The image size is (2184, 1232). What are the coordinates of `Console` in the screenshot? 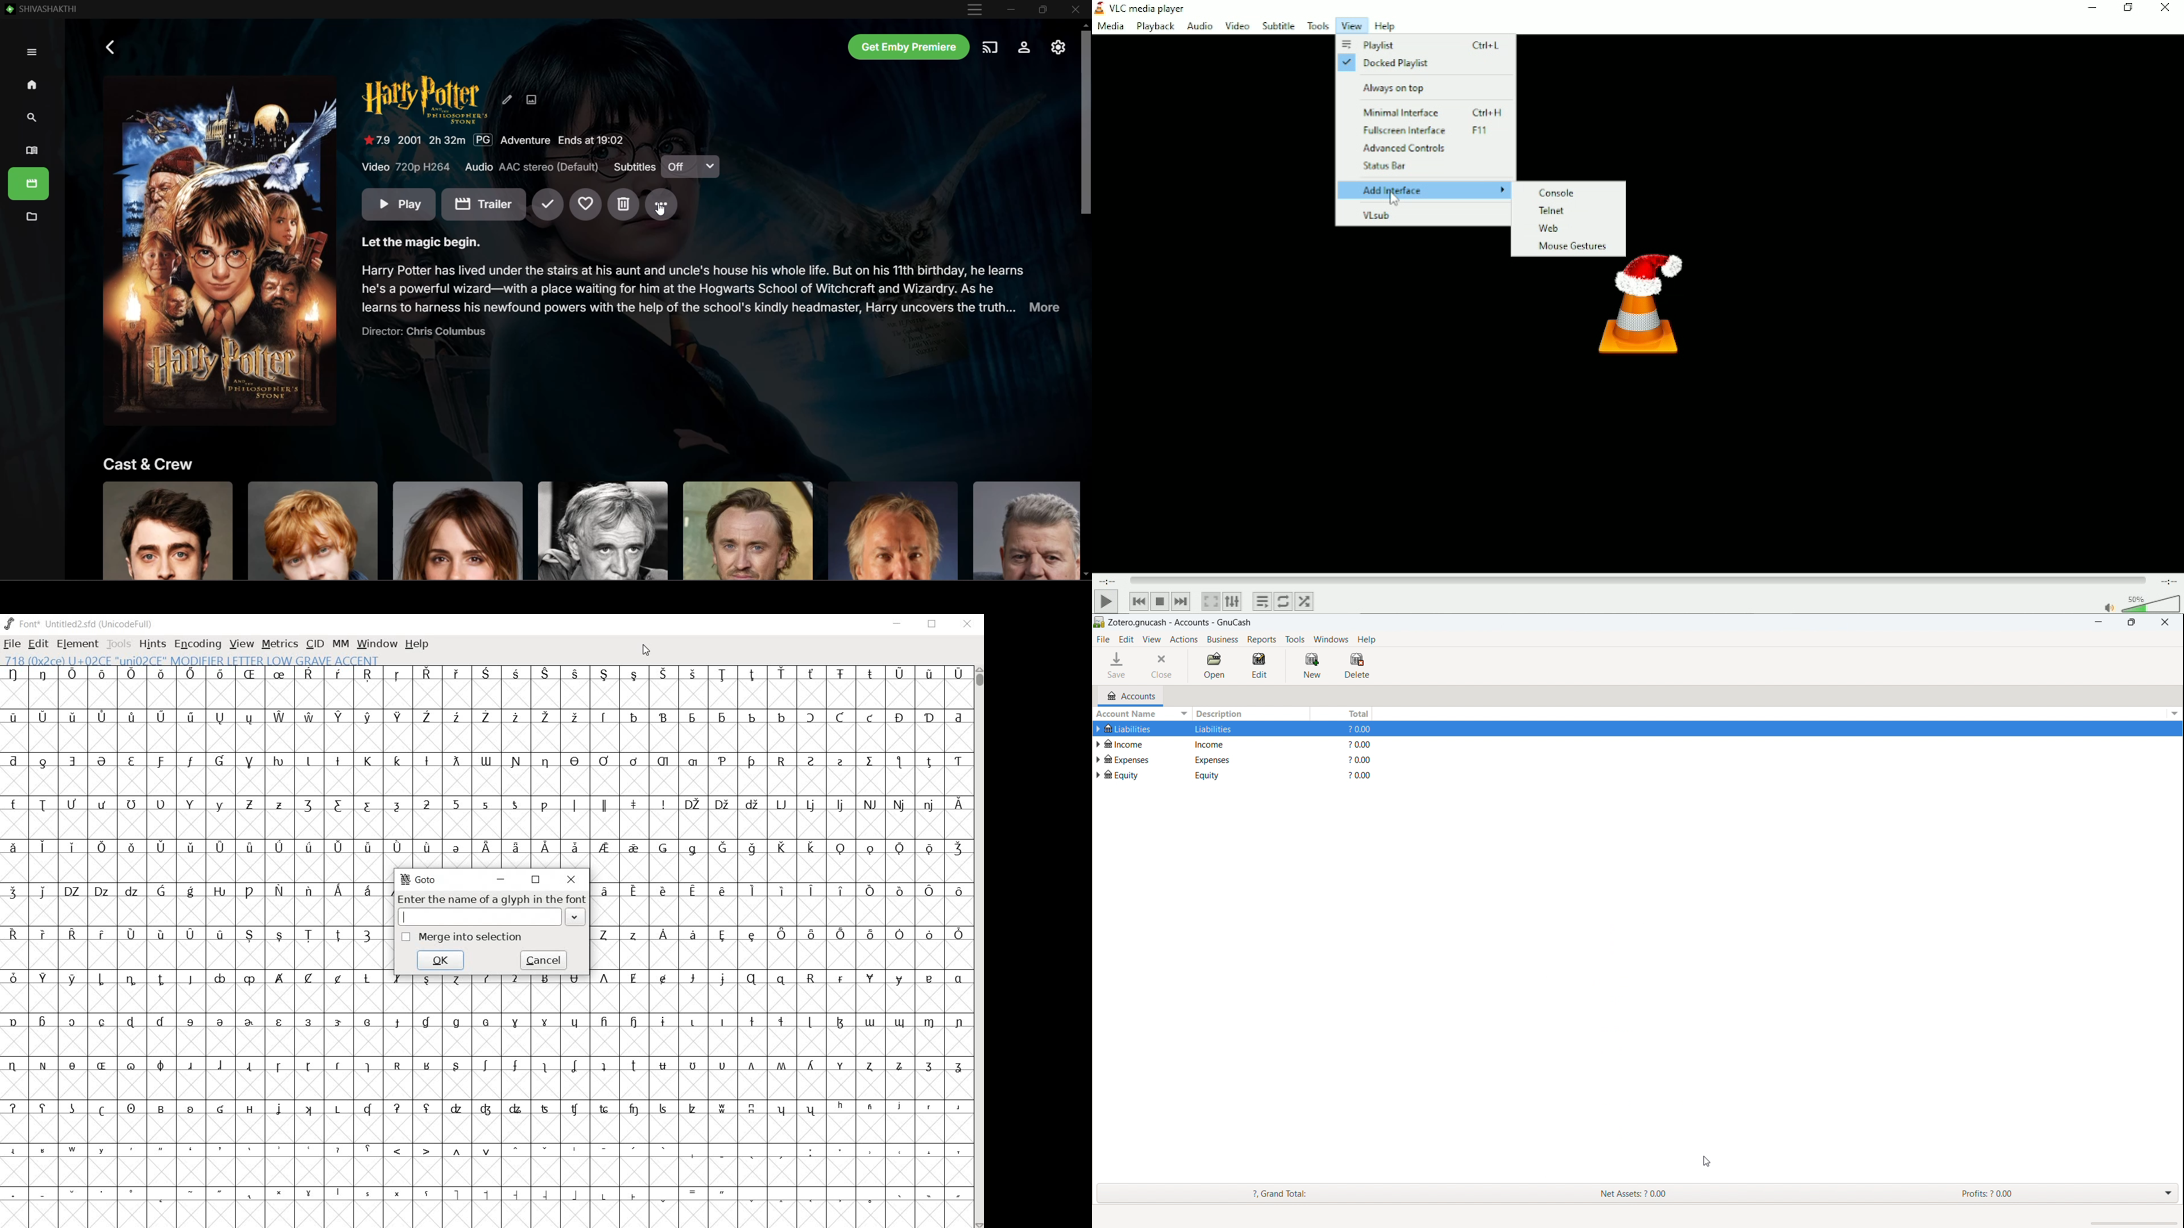 It's located at (1569, 191).